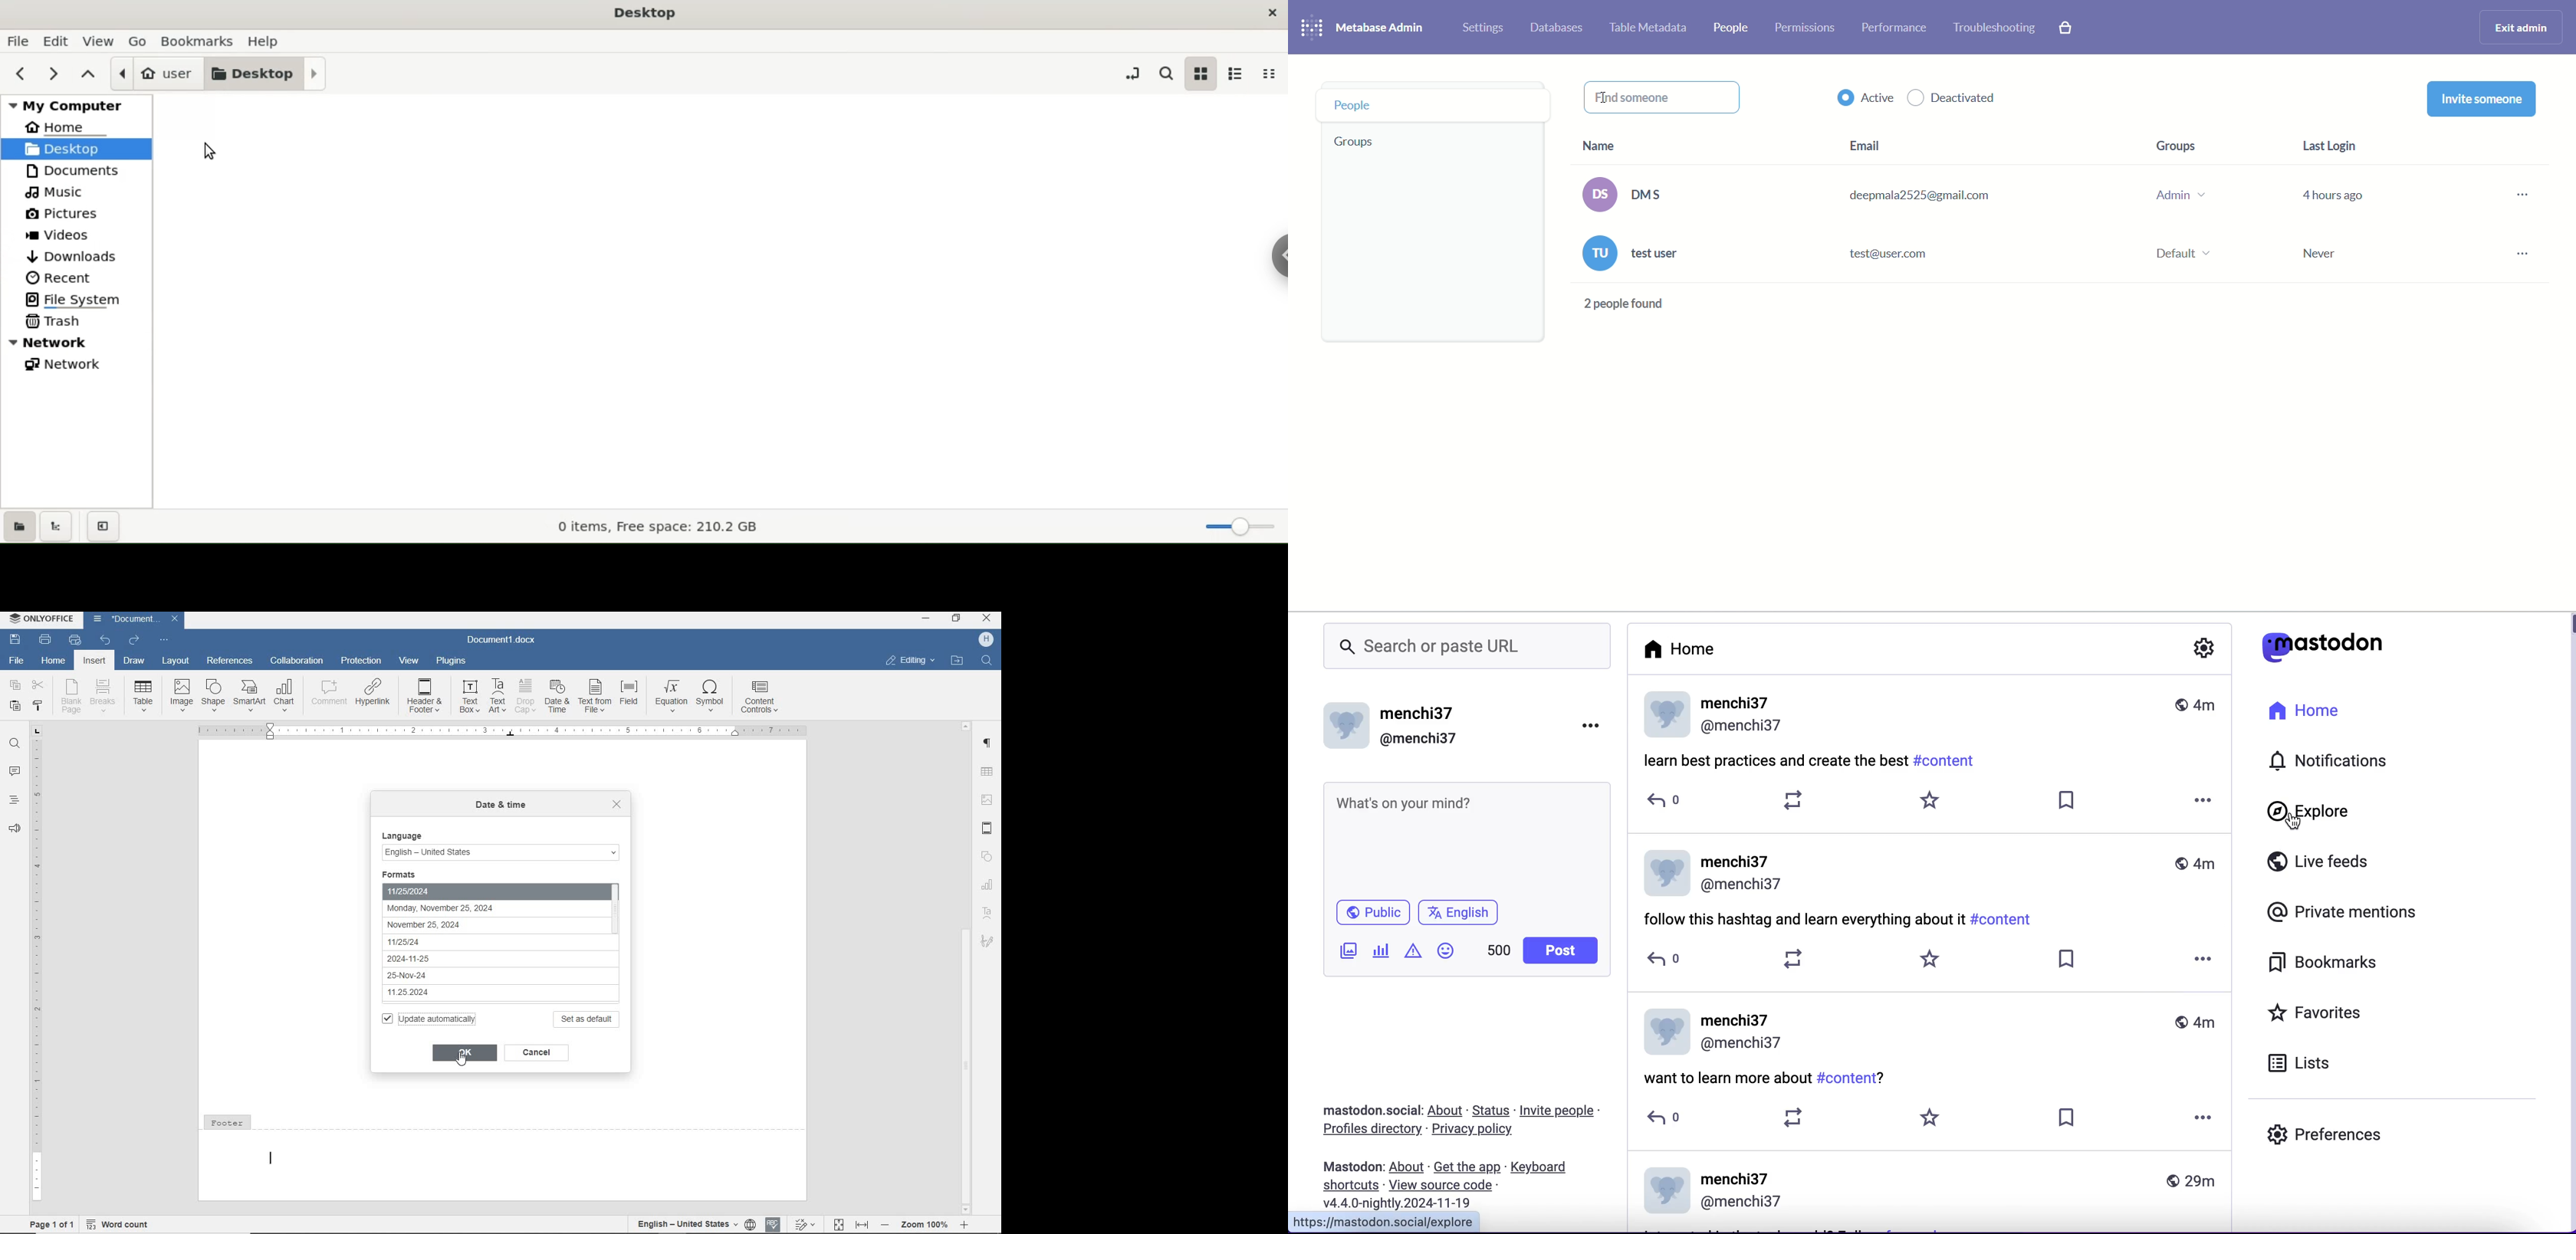 This screenshot has width=2576, height=1260. Describe the element at coordinates (989, 829) in the screenshot. I see `header & footer` at that location.